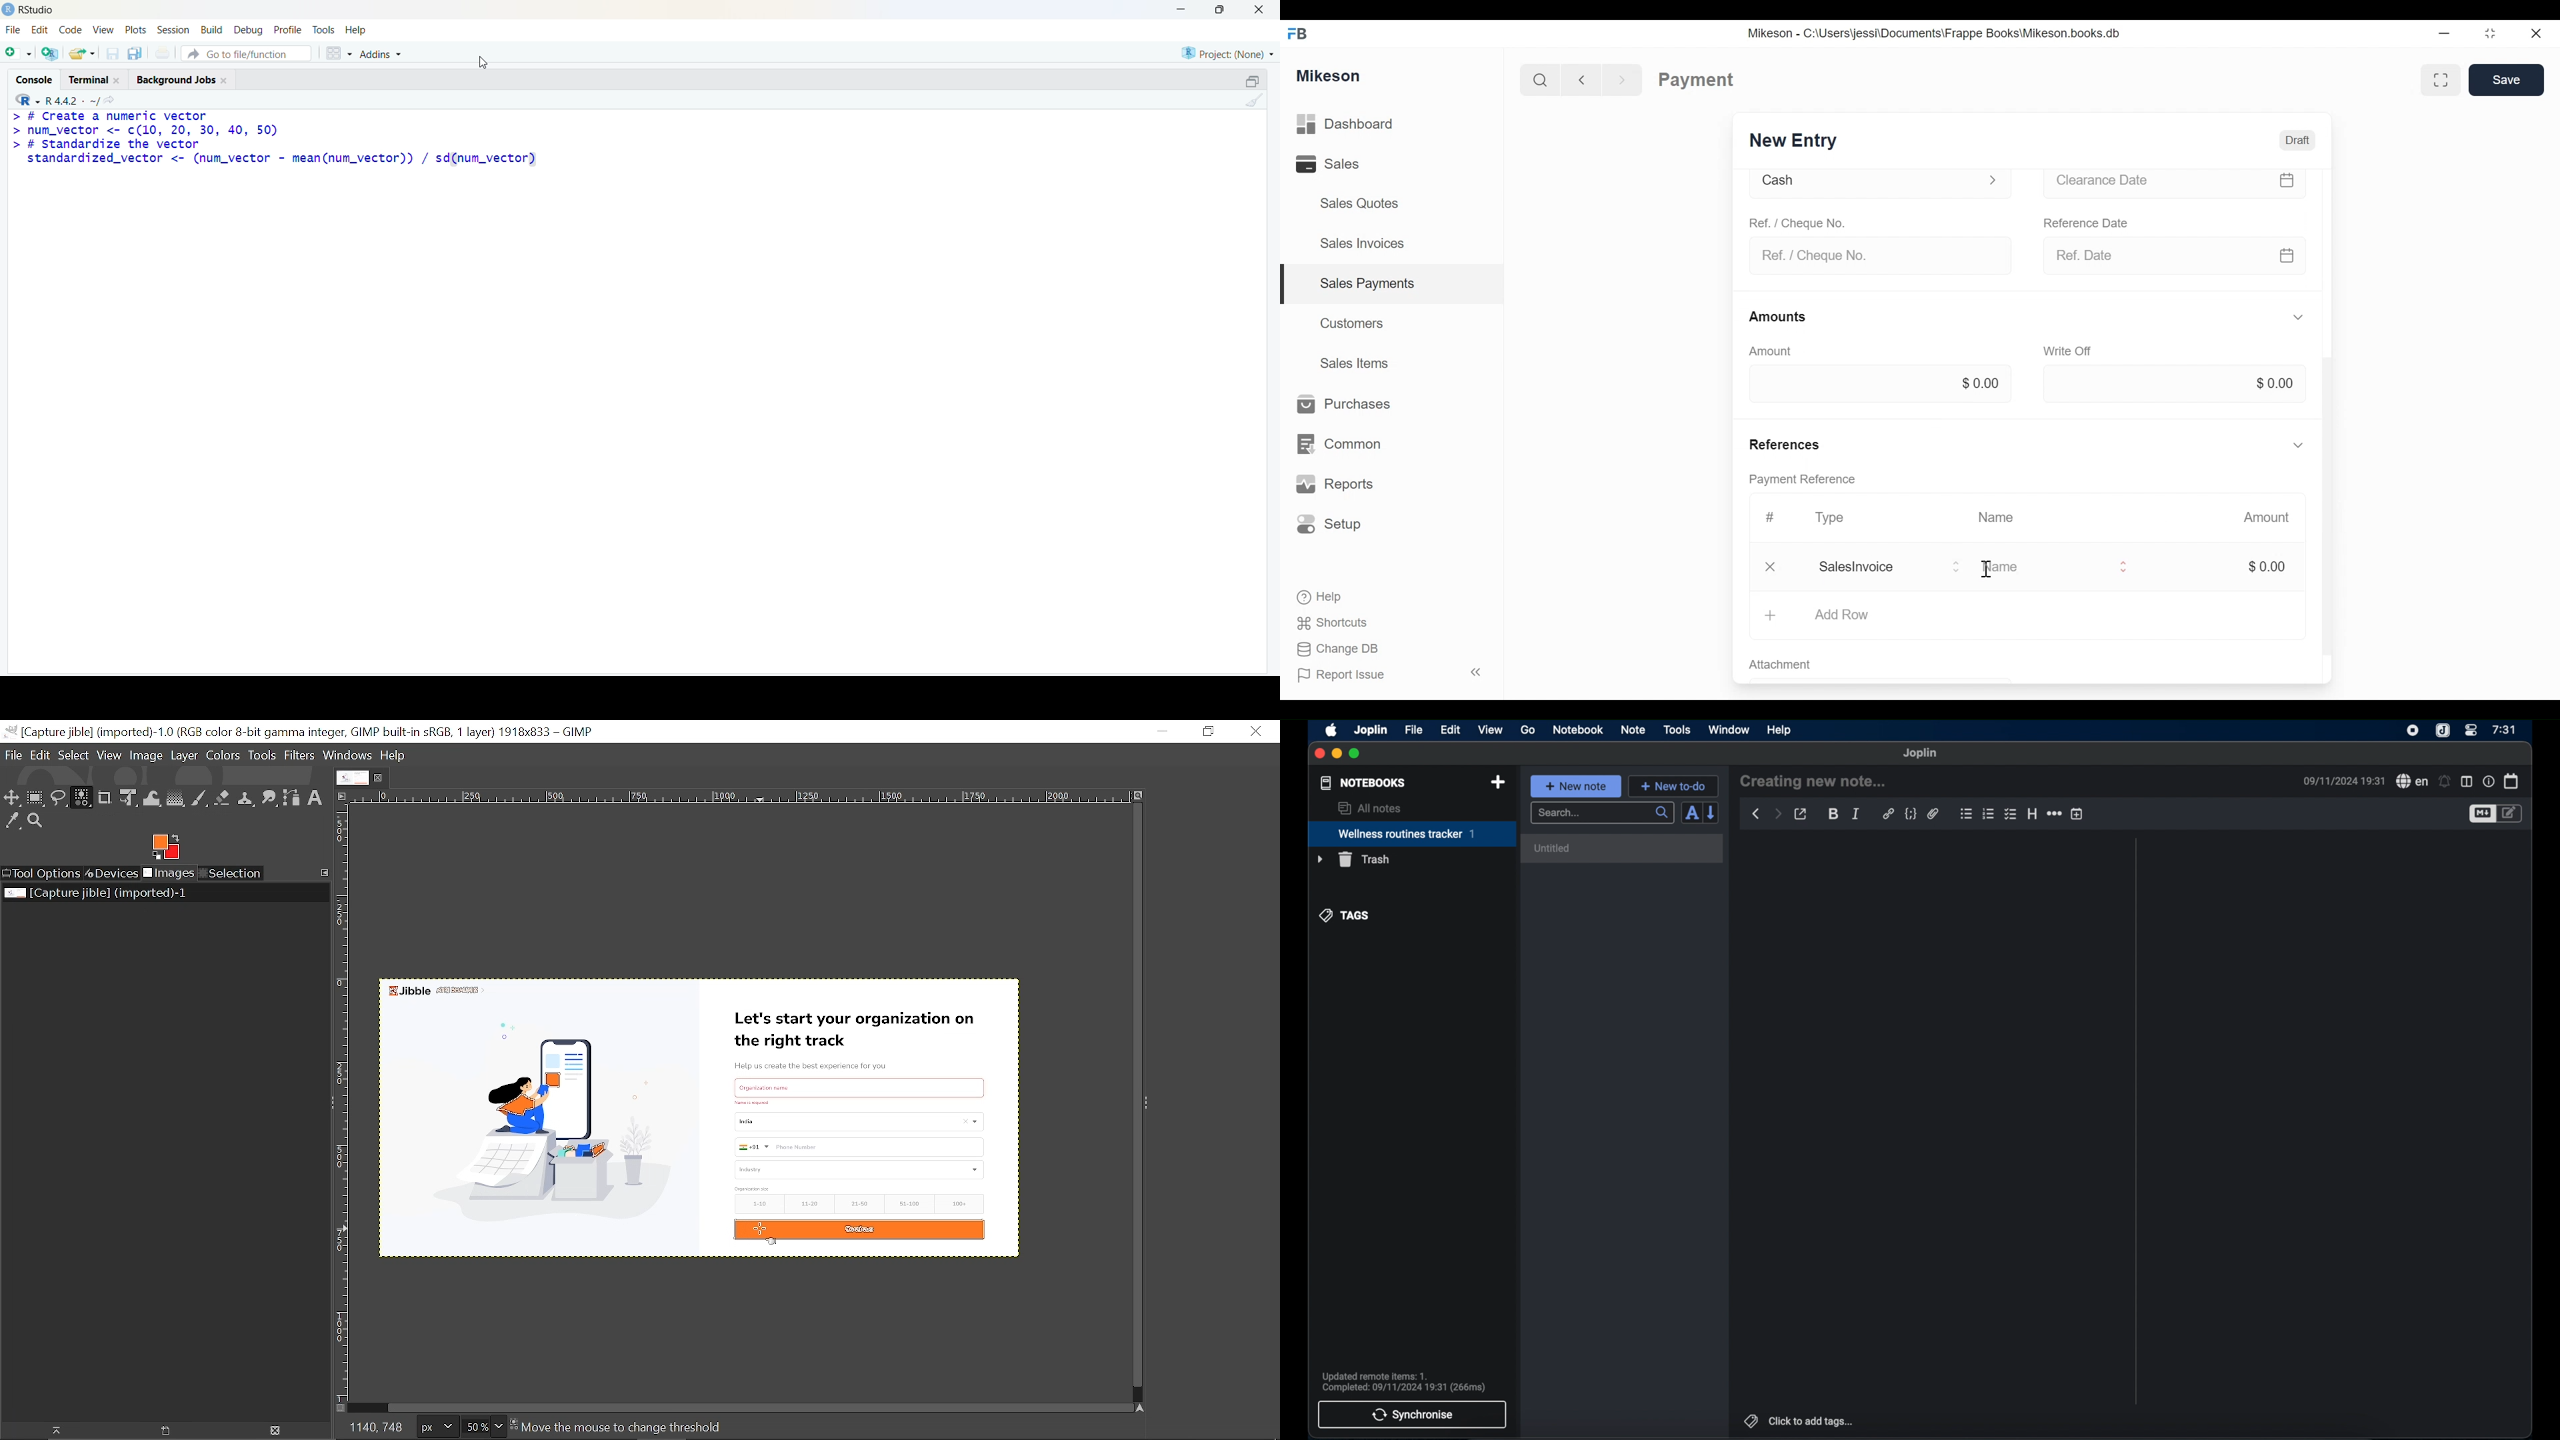 The image size is (2576, 1456). What do you see at coordinates (2342, 781) in the screenshot?
I see `09/11/2024 19:31` at bounding box center [2342, 781].